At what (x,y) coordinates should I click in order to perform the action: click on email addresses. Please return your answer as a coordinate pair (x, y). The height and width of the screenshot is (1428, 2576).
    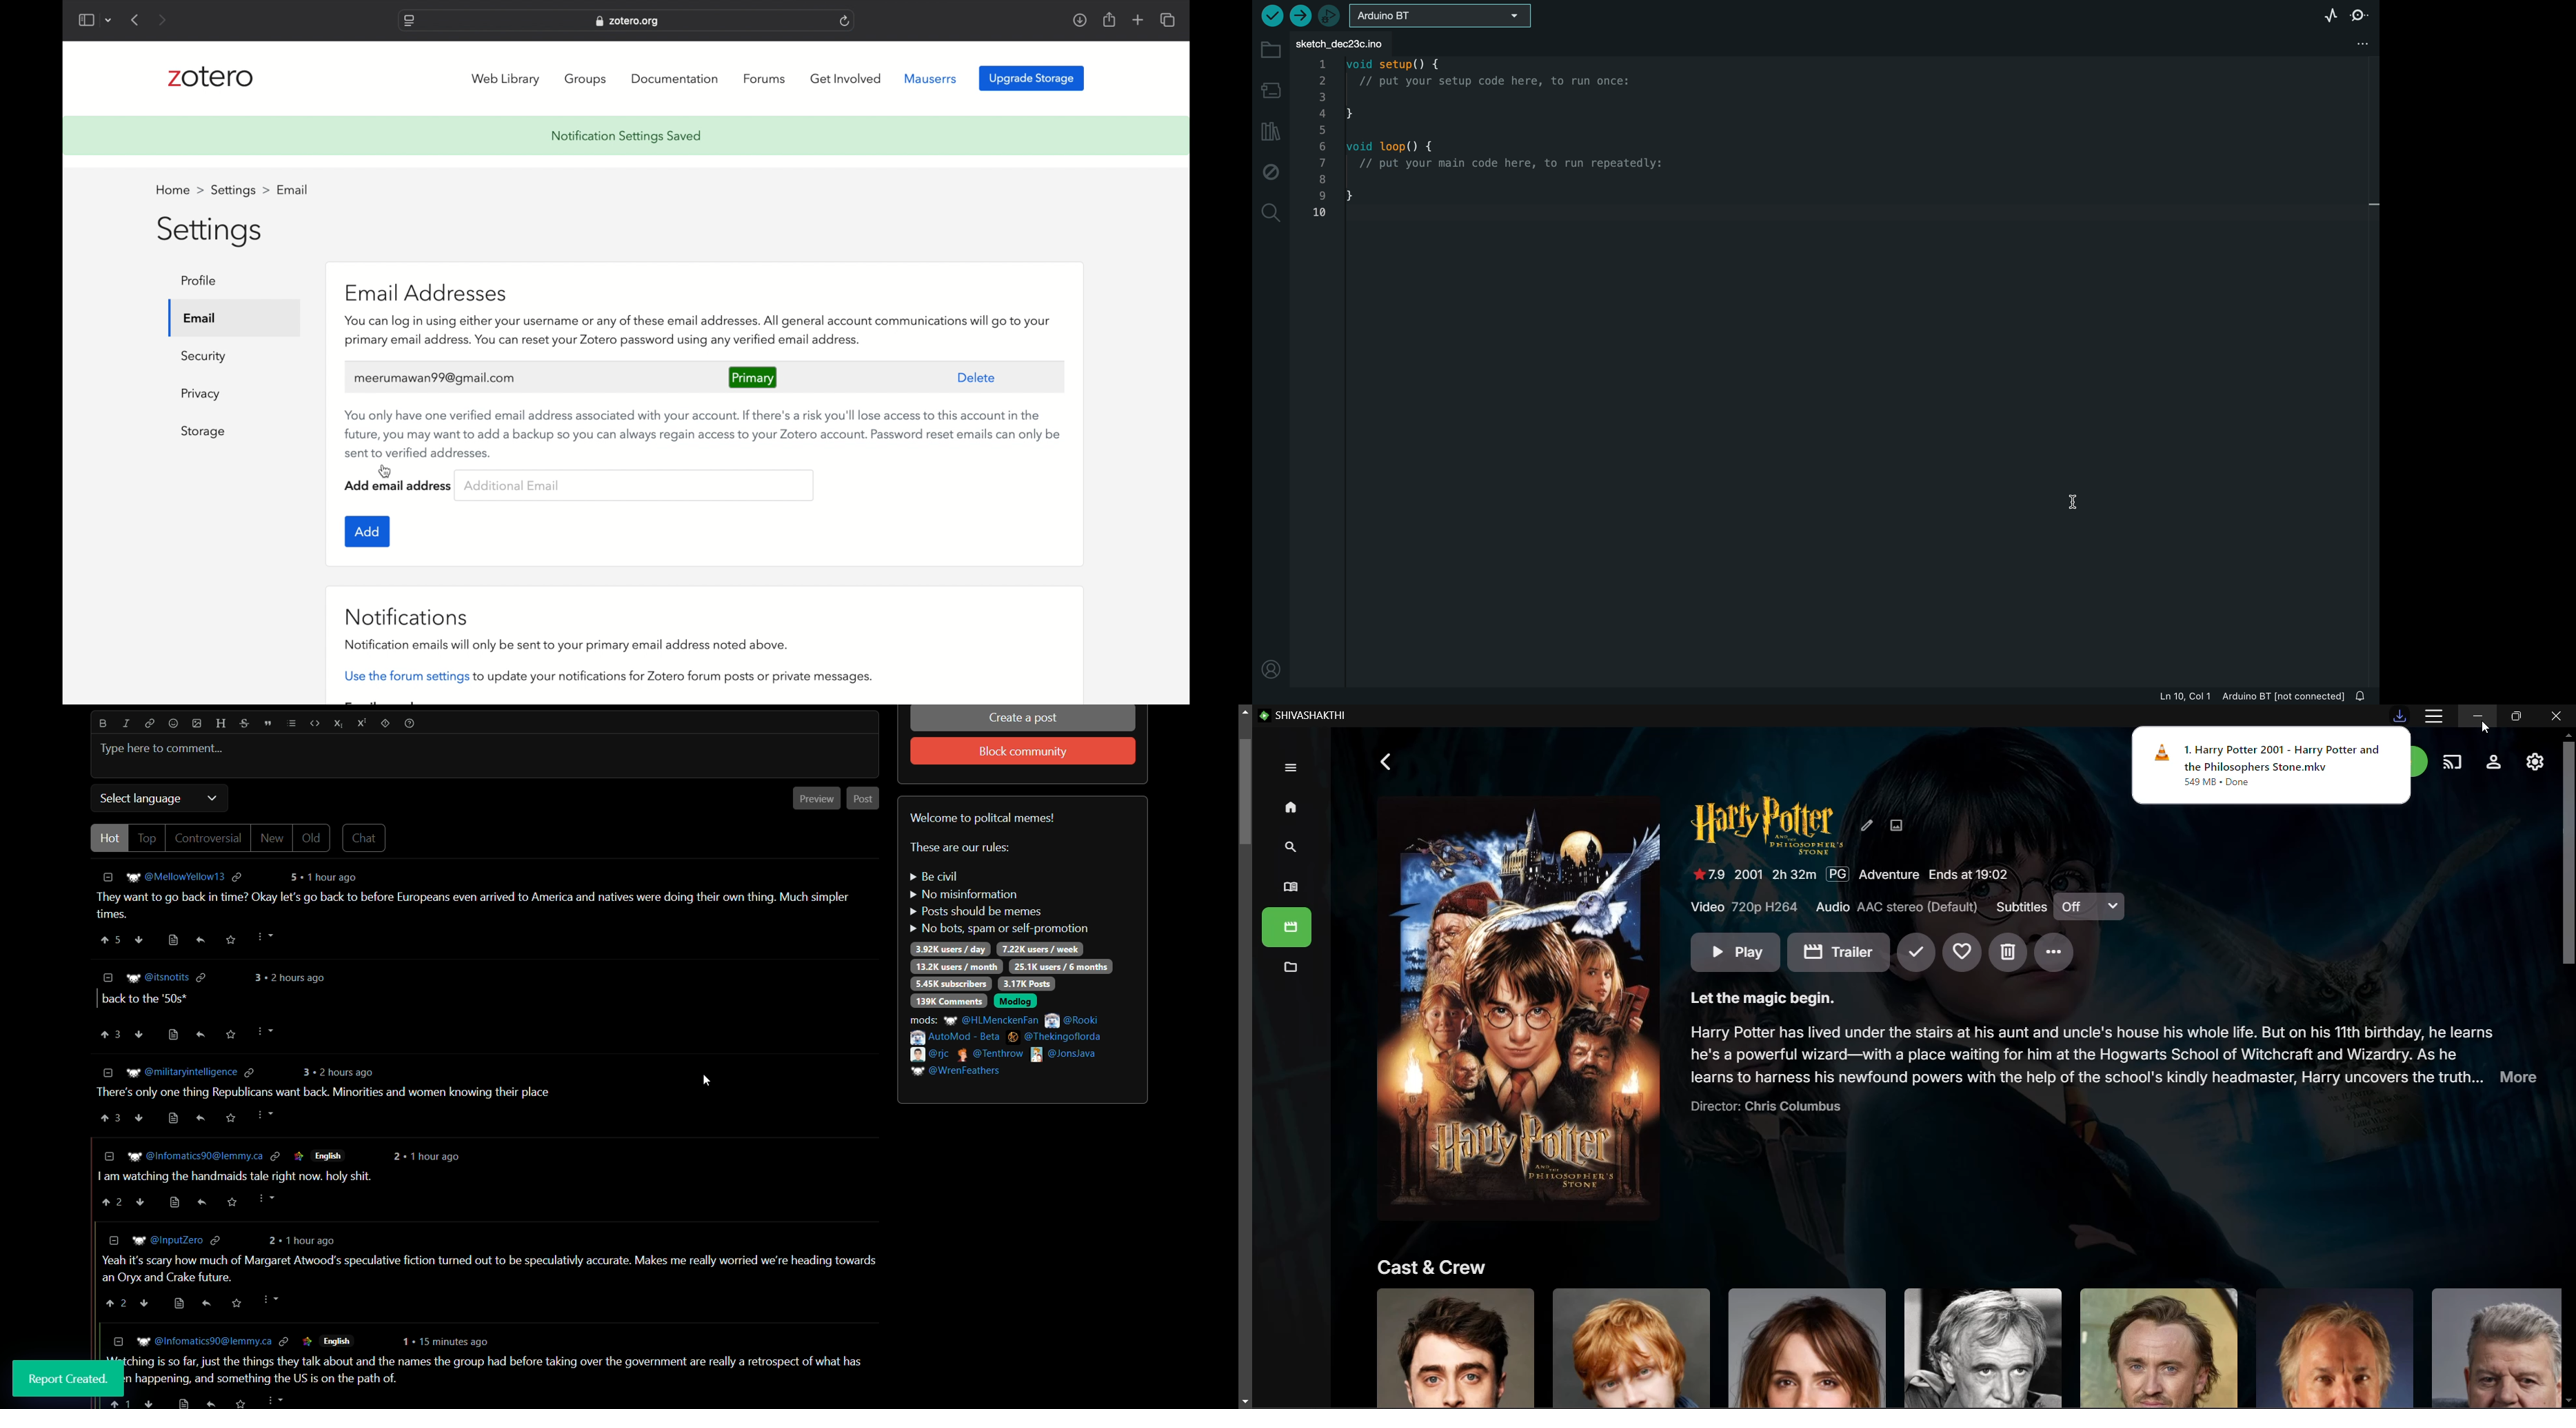
    Looking at the image, I should click on (425, 292).